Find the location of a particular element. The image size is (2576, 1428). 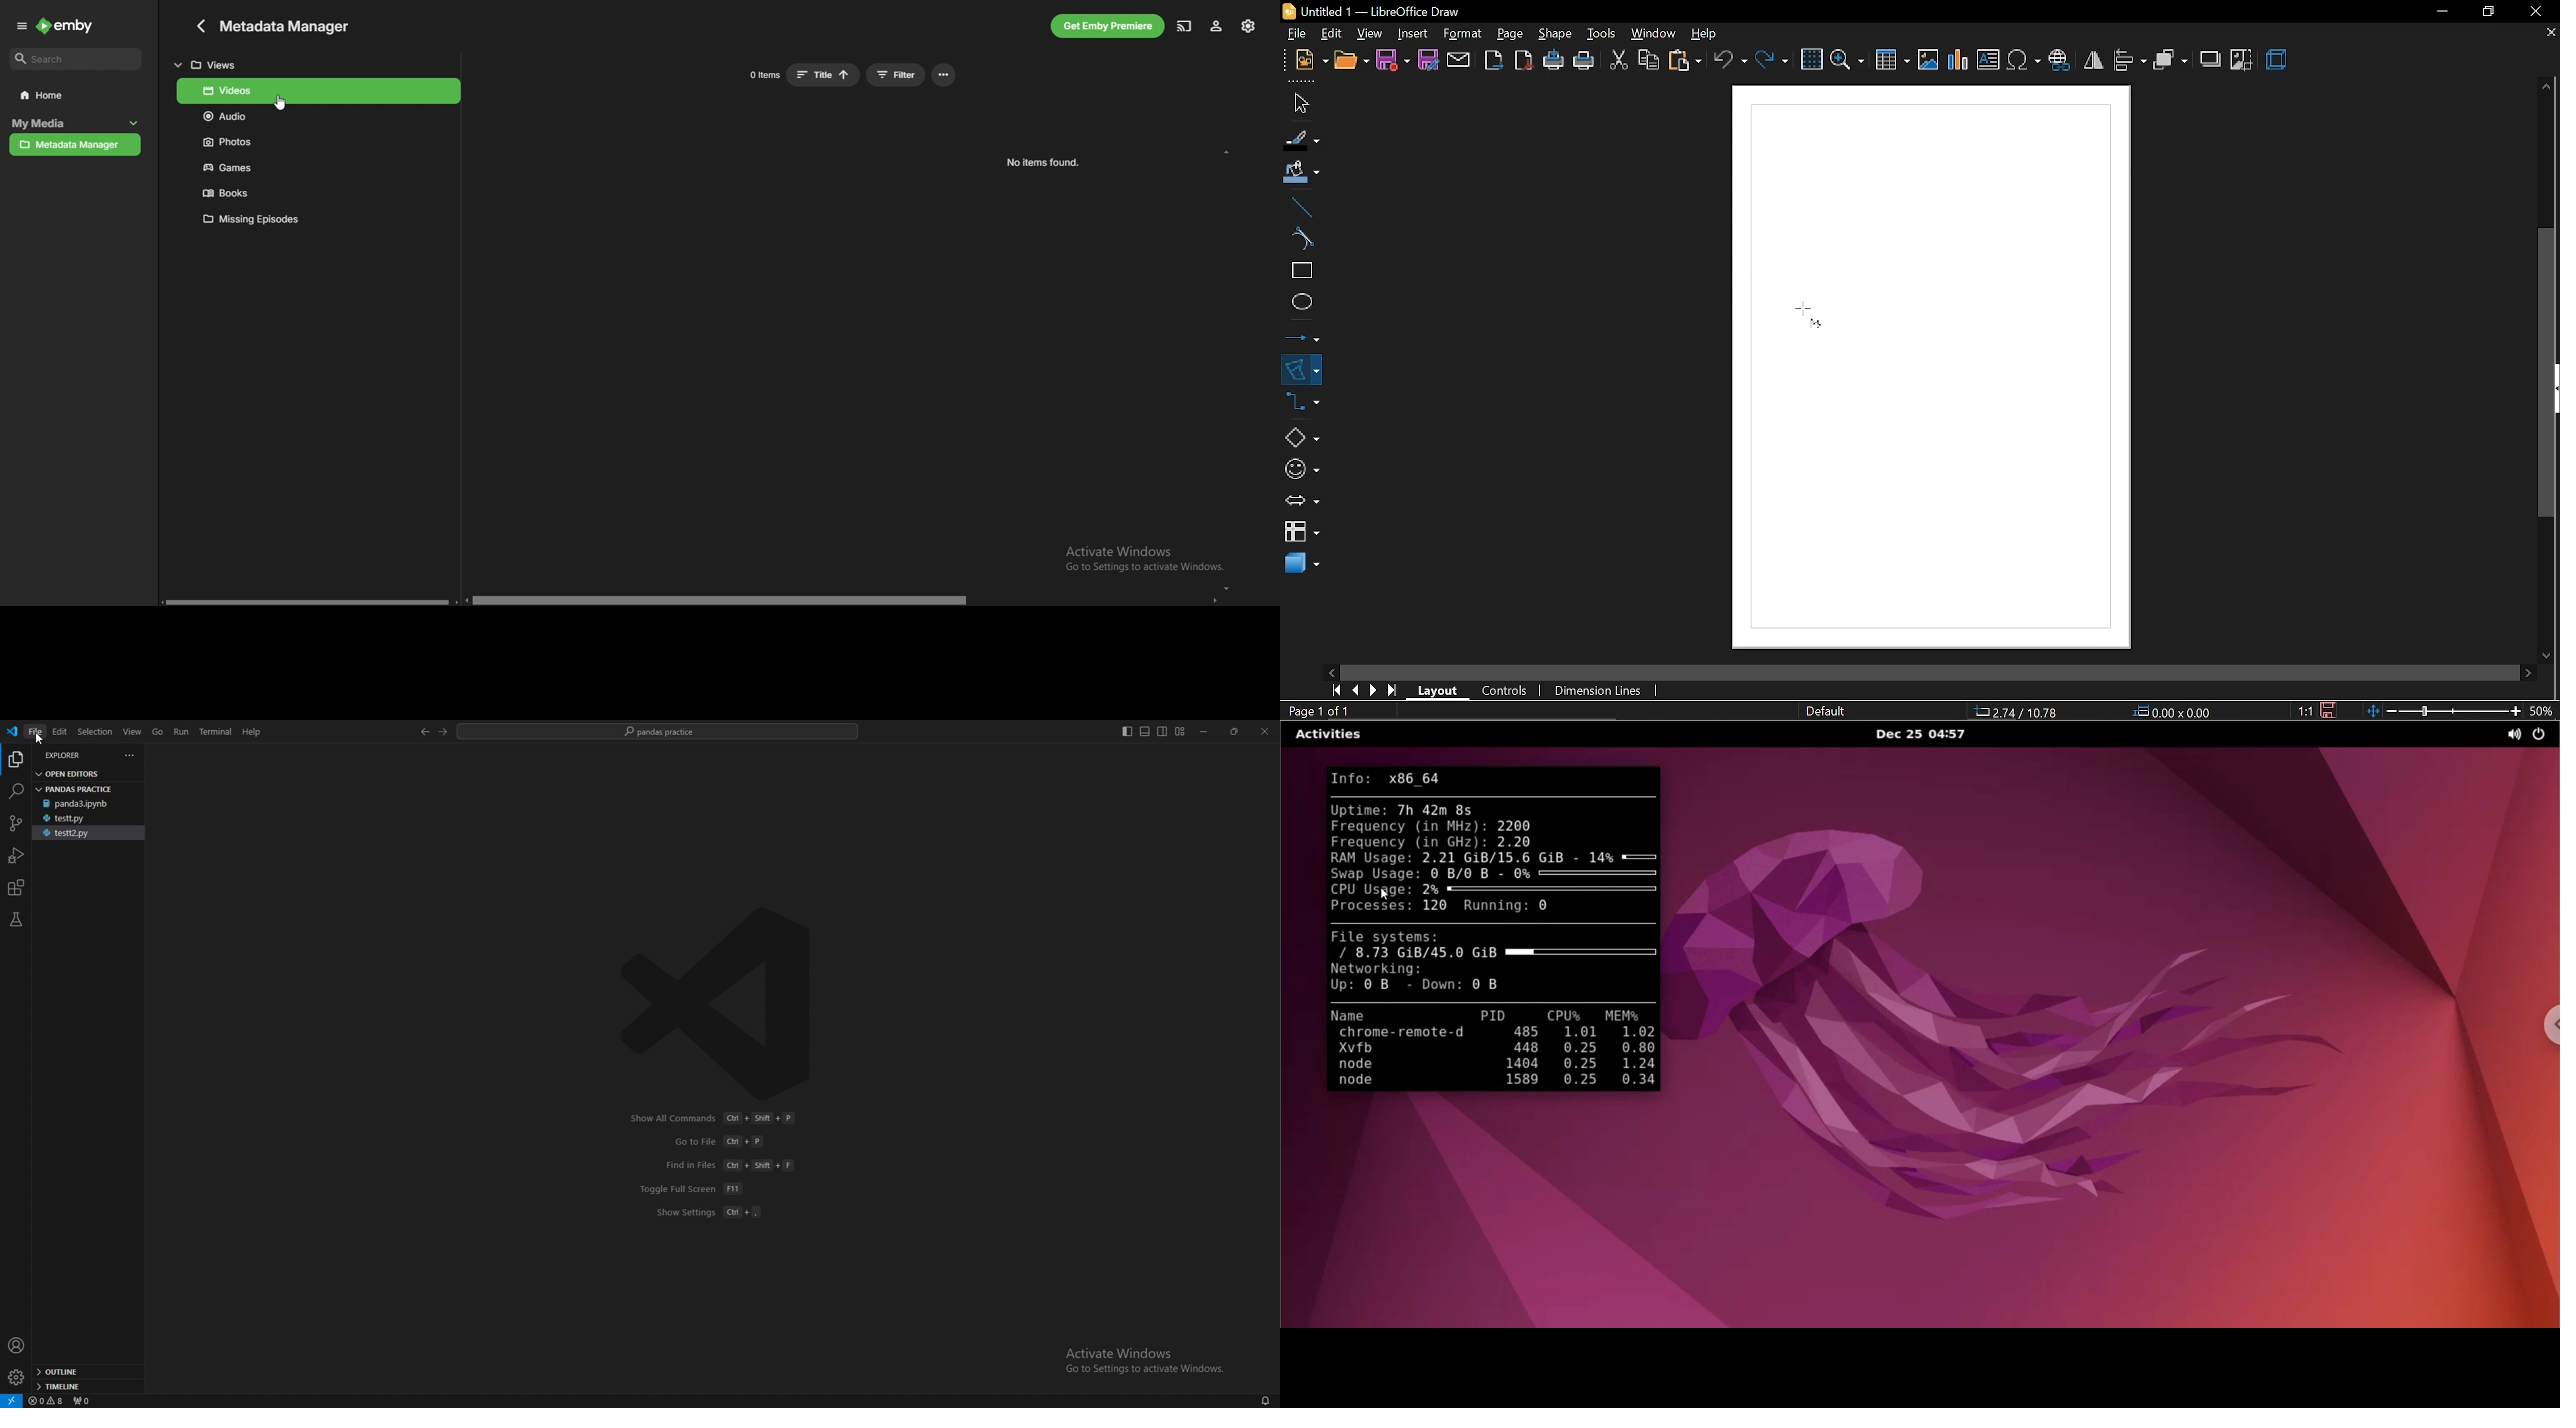

move right is located at coordinates (2525, 670).